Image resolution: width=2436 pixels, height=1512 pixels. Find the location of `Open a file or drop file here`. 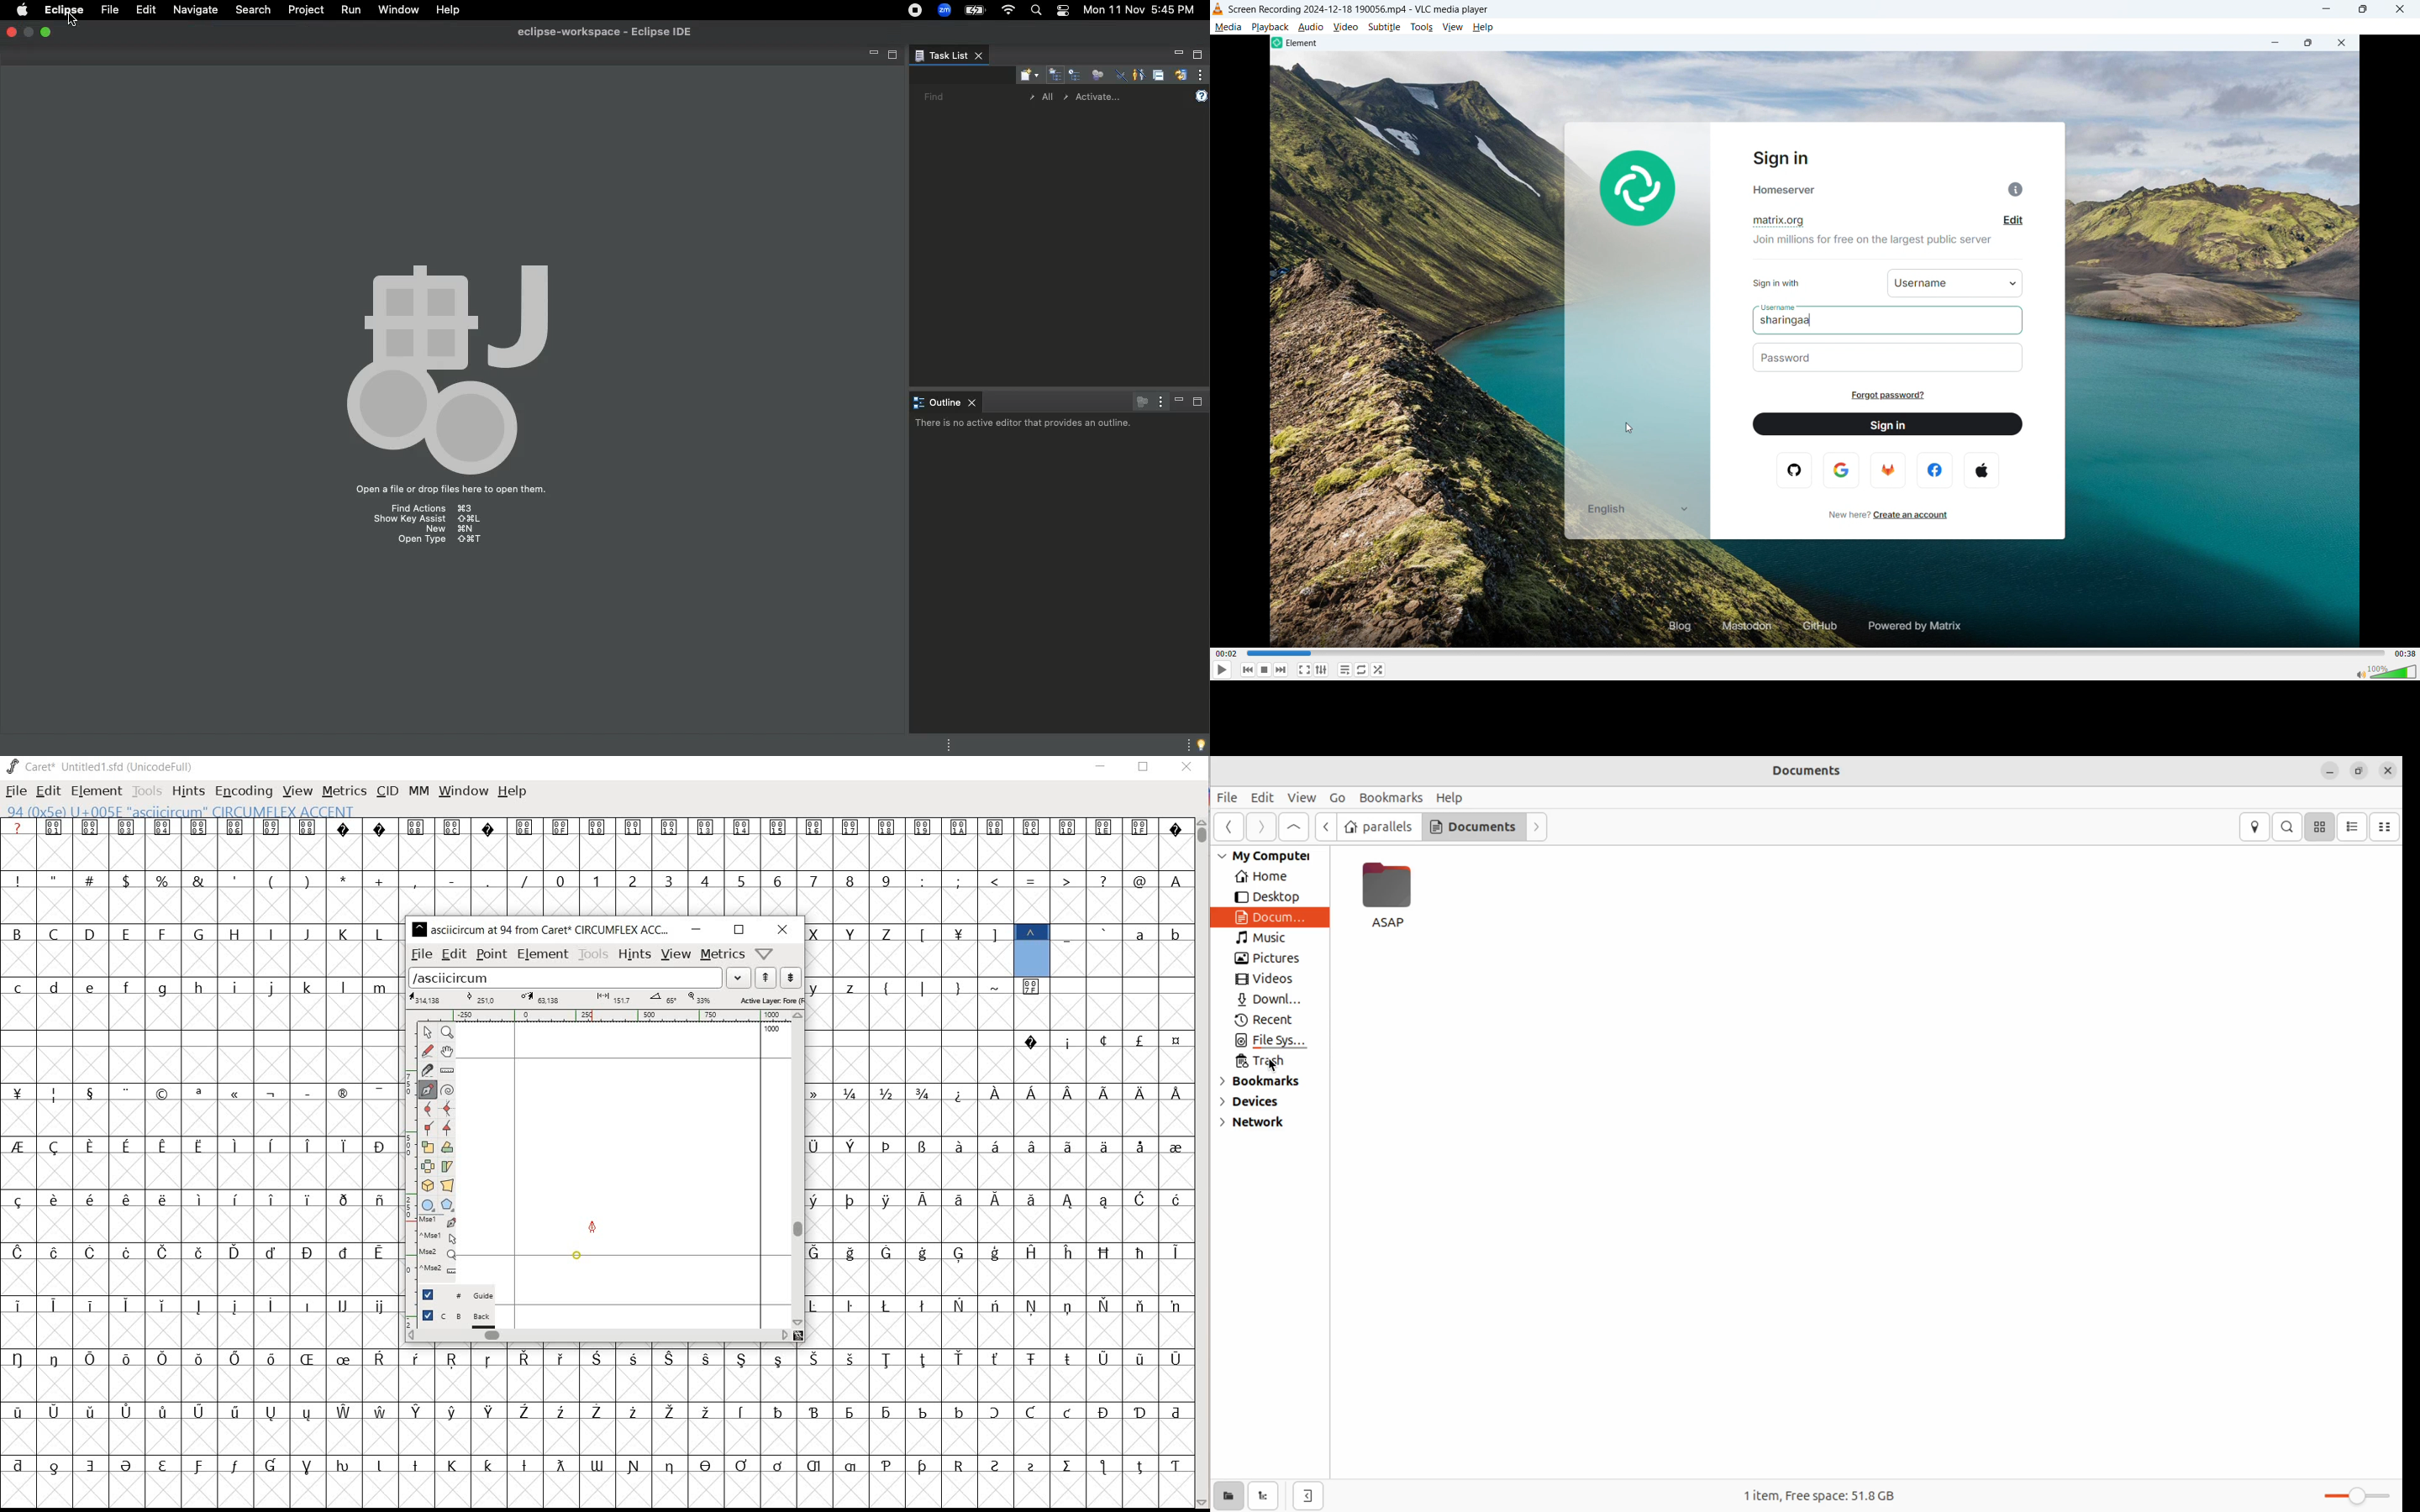

Open a file or drop file here is located at coordinates (465, 489).